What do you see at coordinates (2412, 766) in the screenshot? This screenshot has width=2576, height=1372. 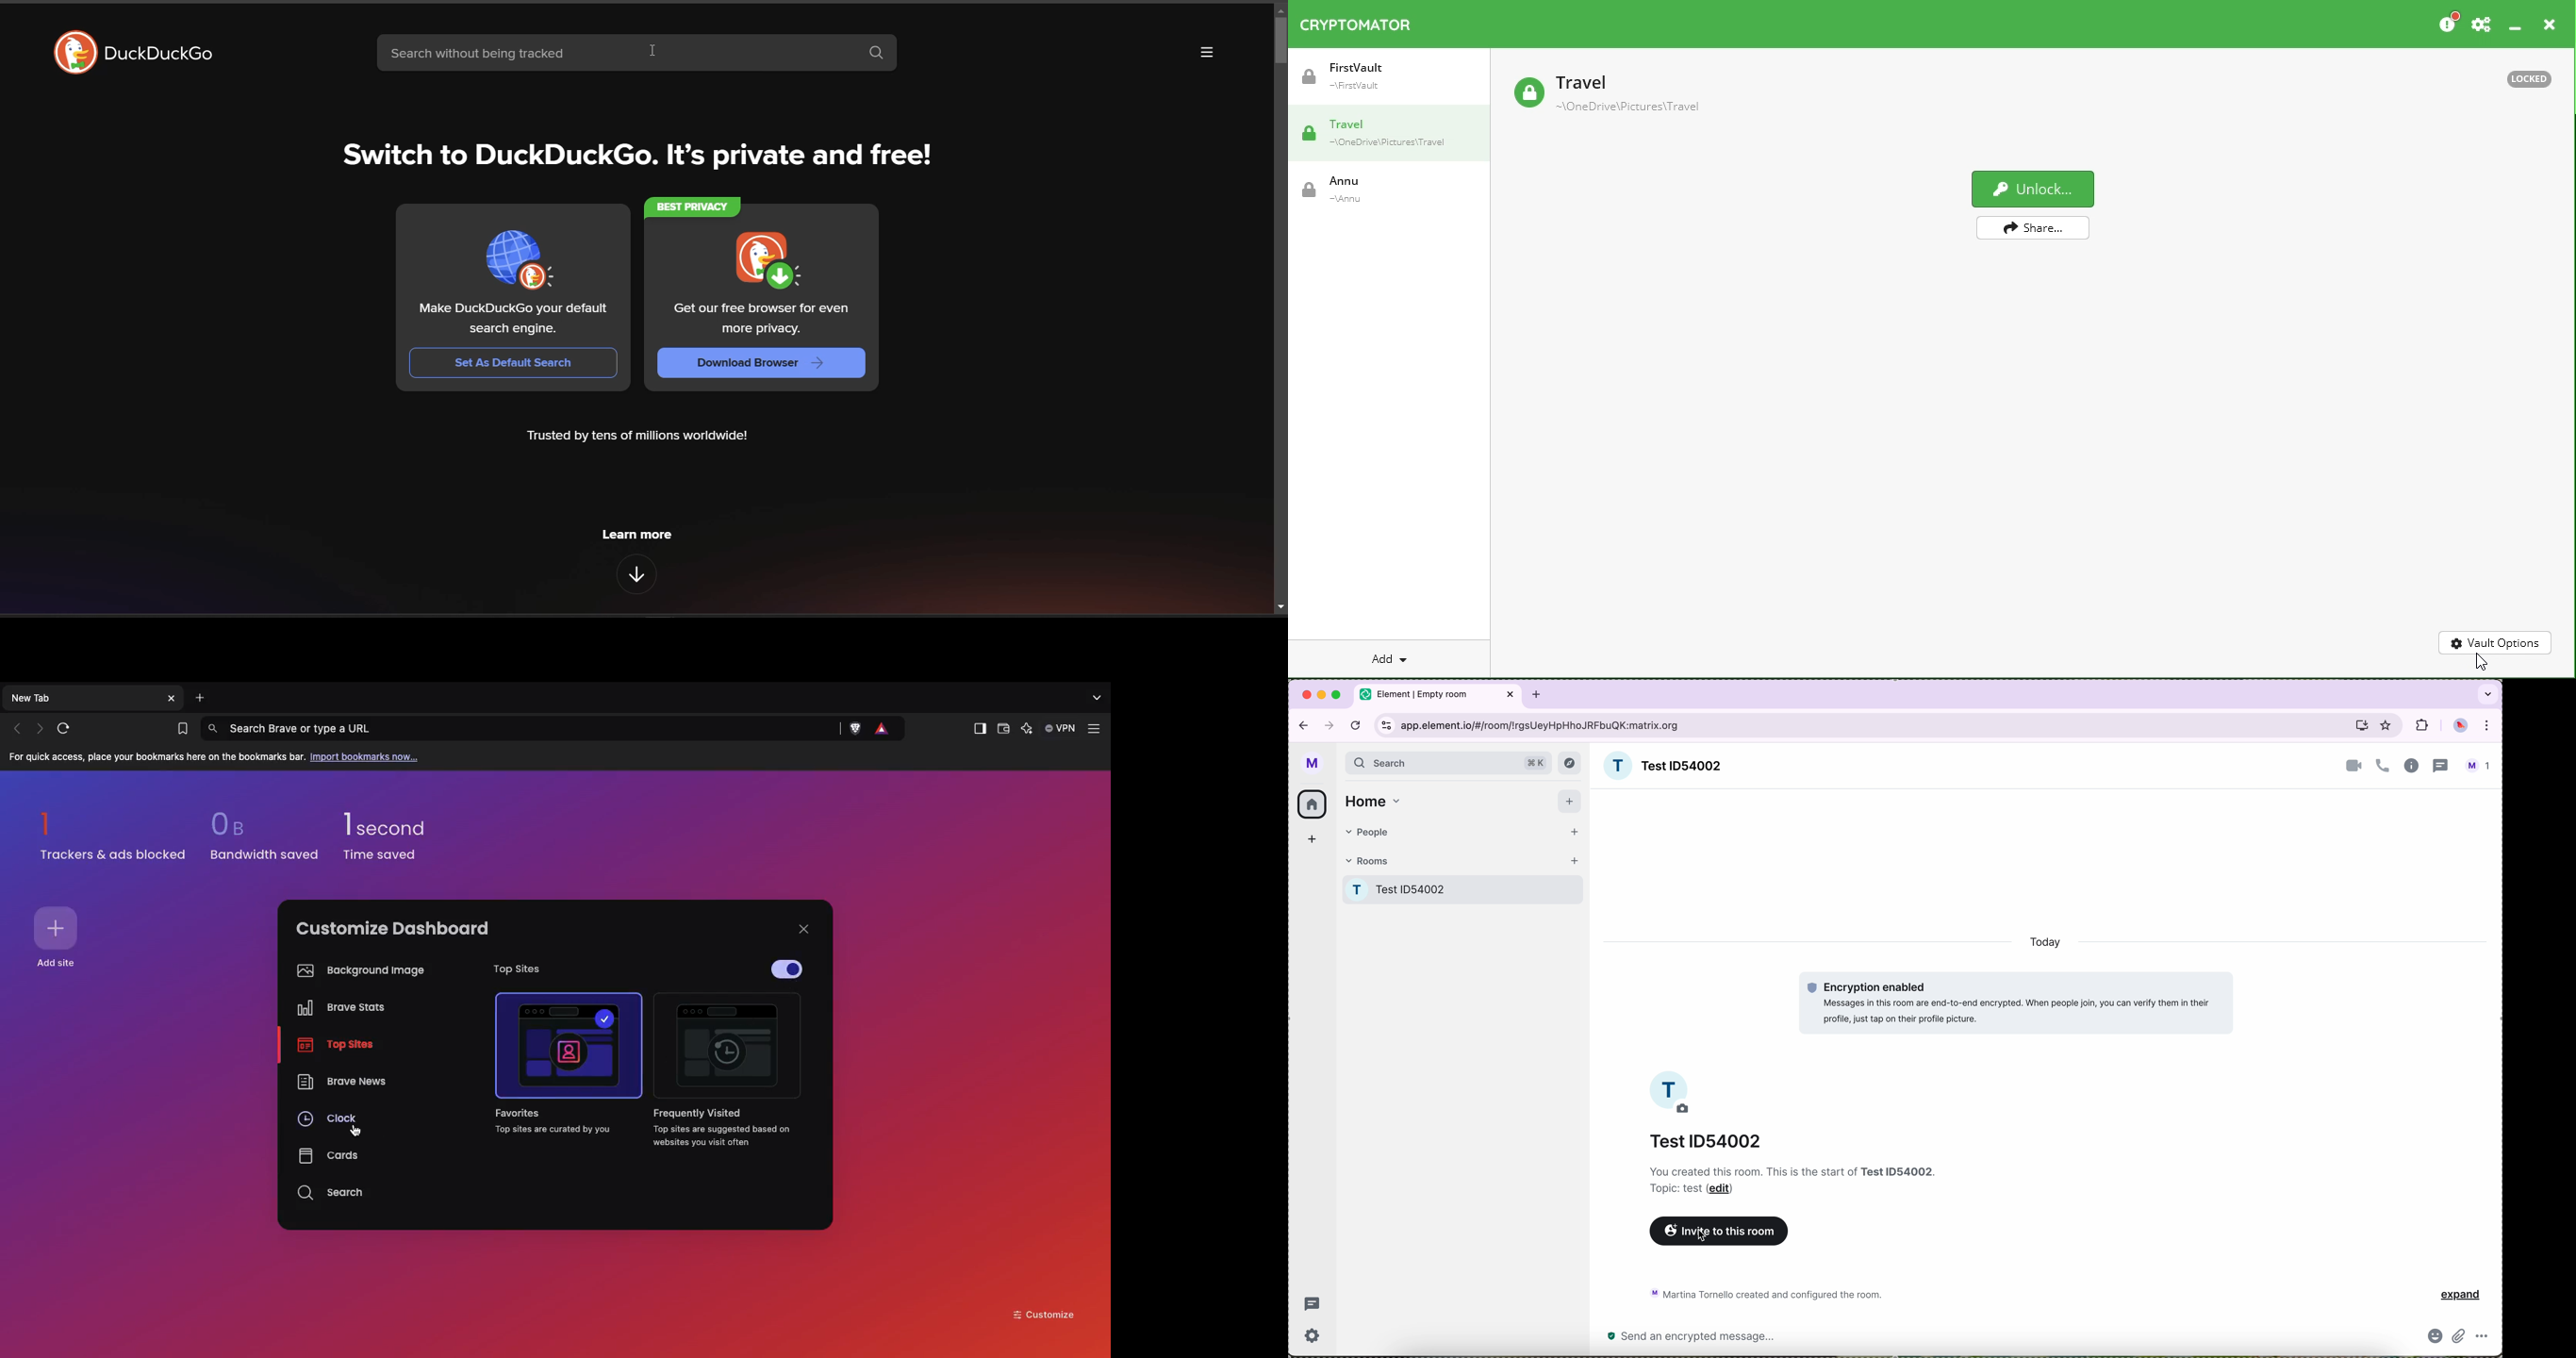 I see `information` at bounding box center [2412, 766].